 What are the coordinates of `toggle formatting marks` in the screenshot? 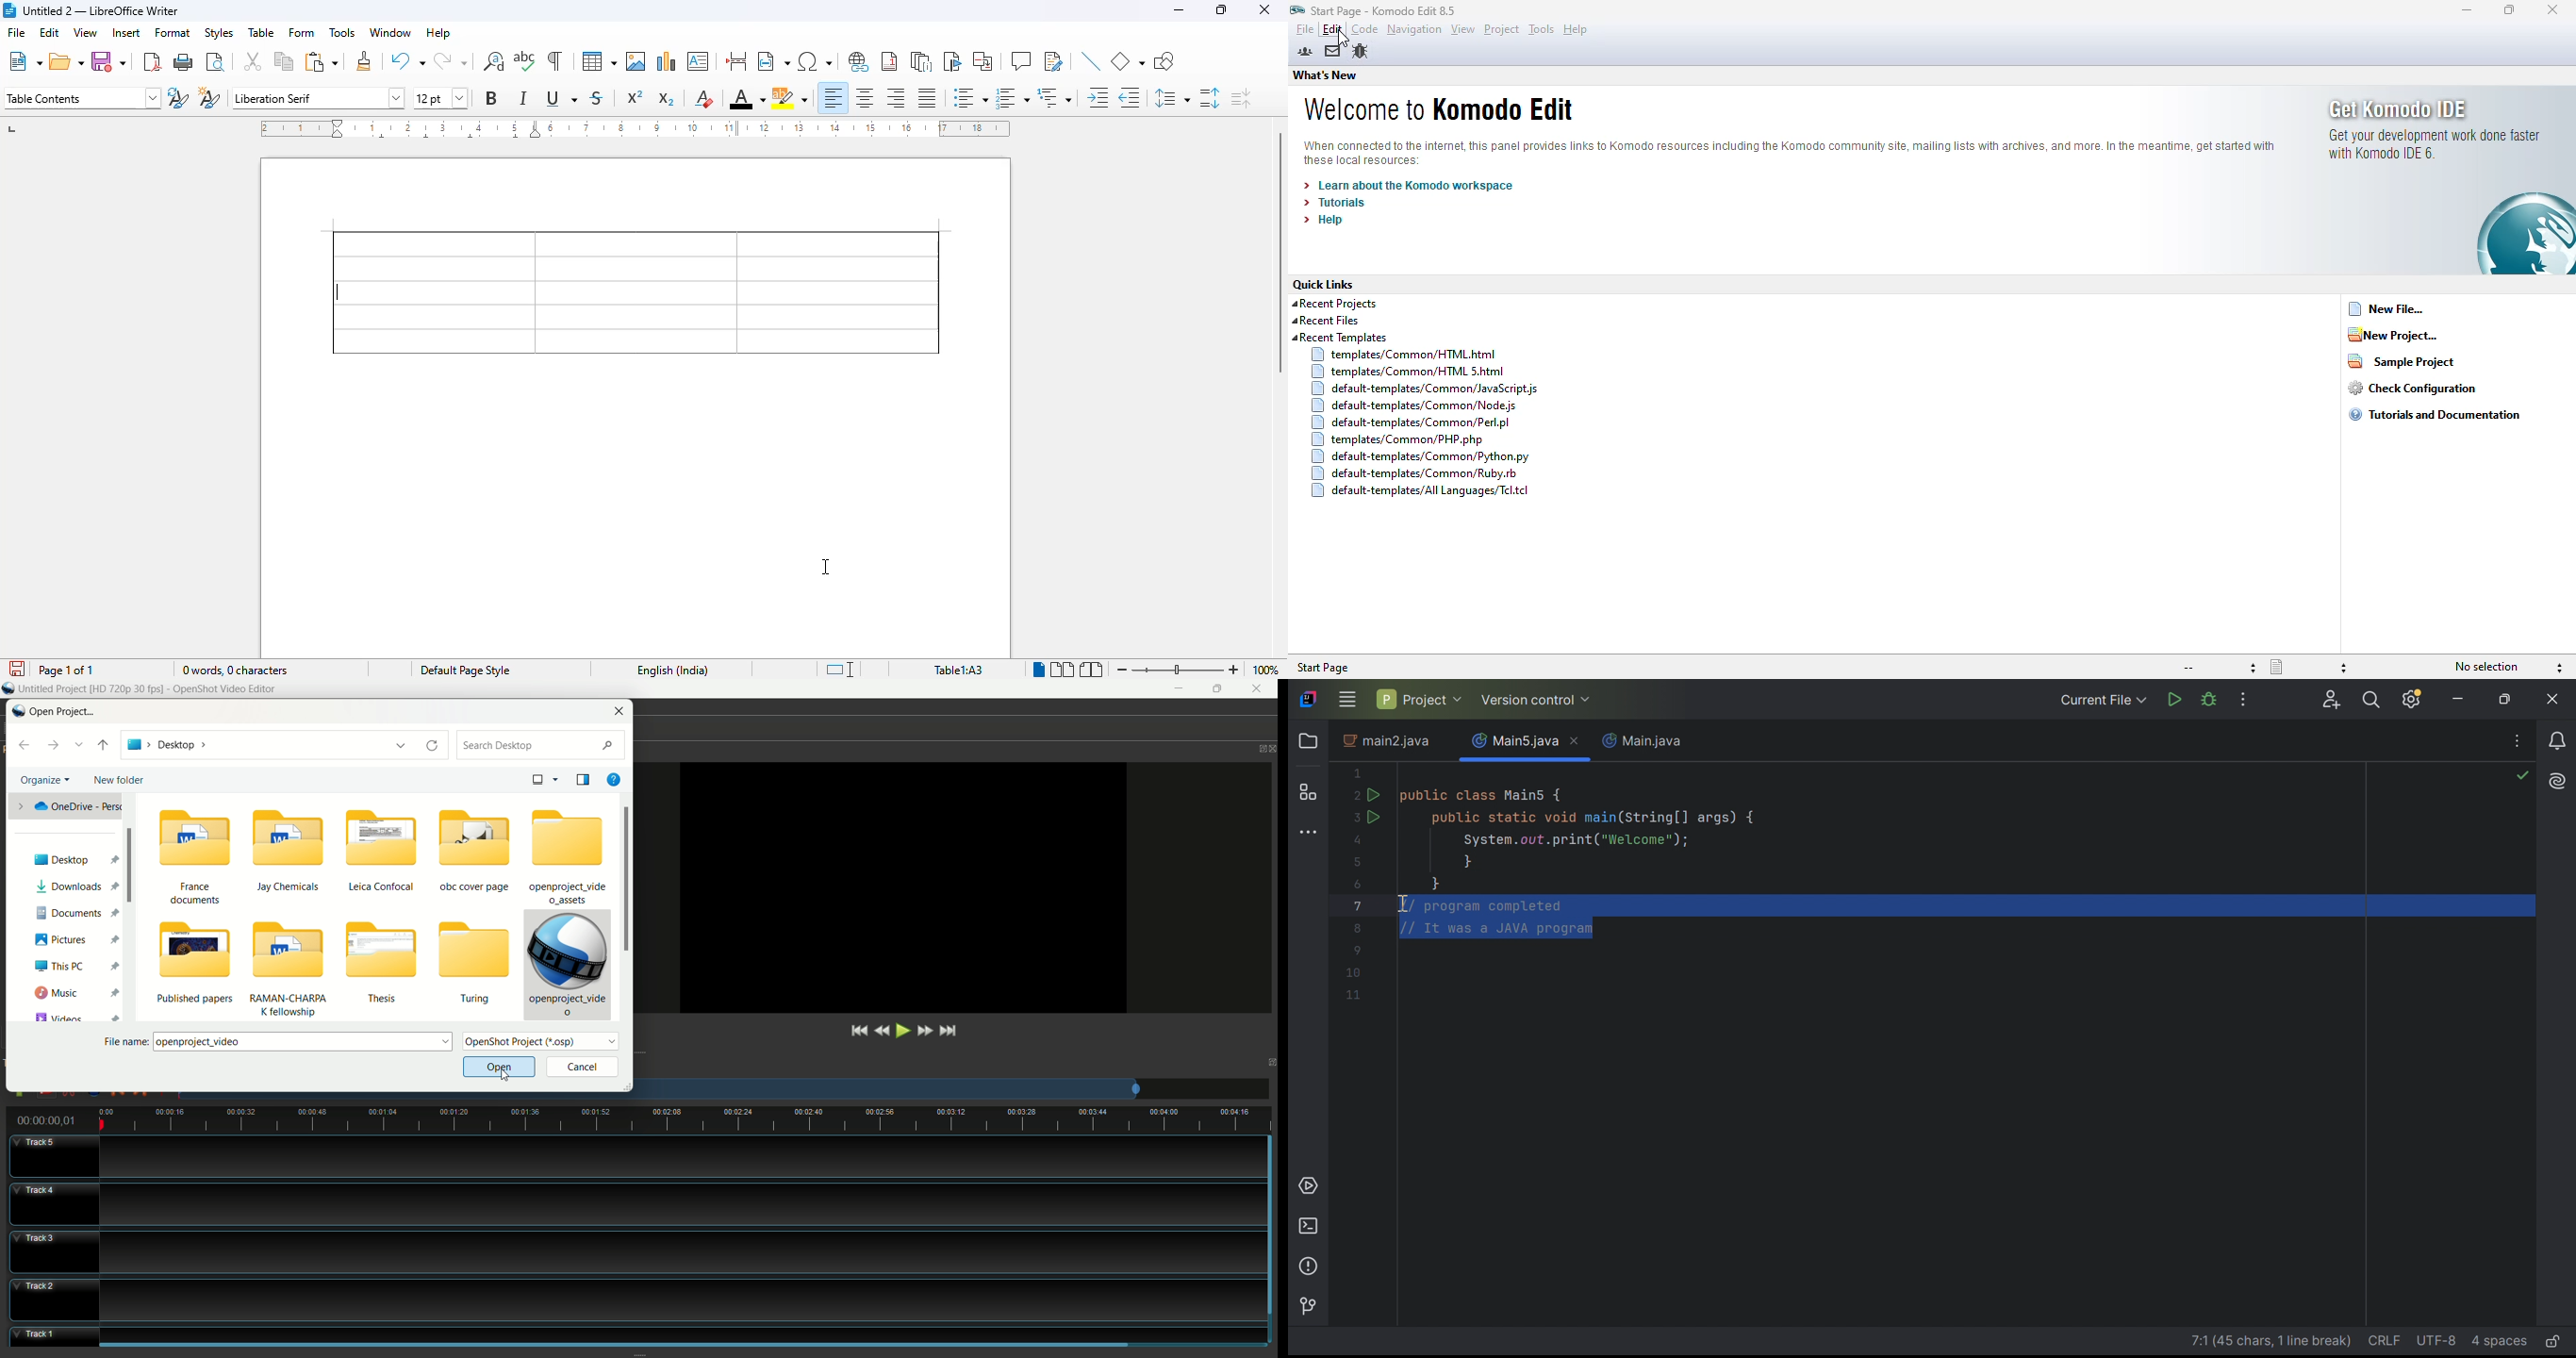 It's located at (554, 60).